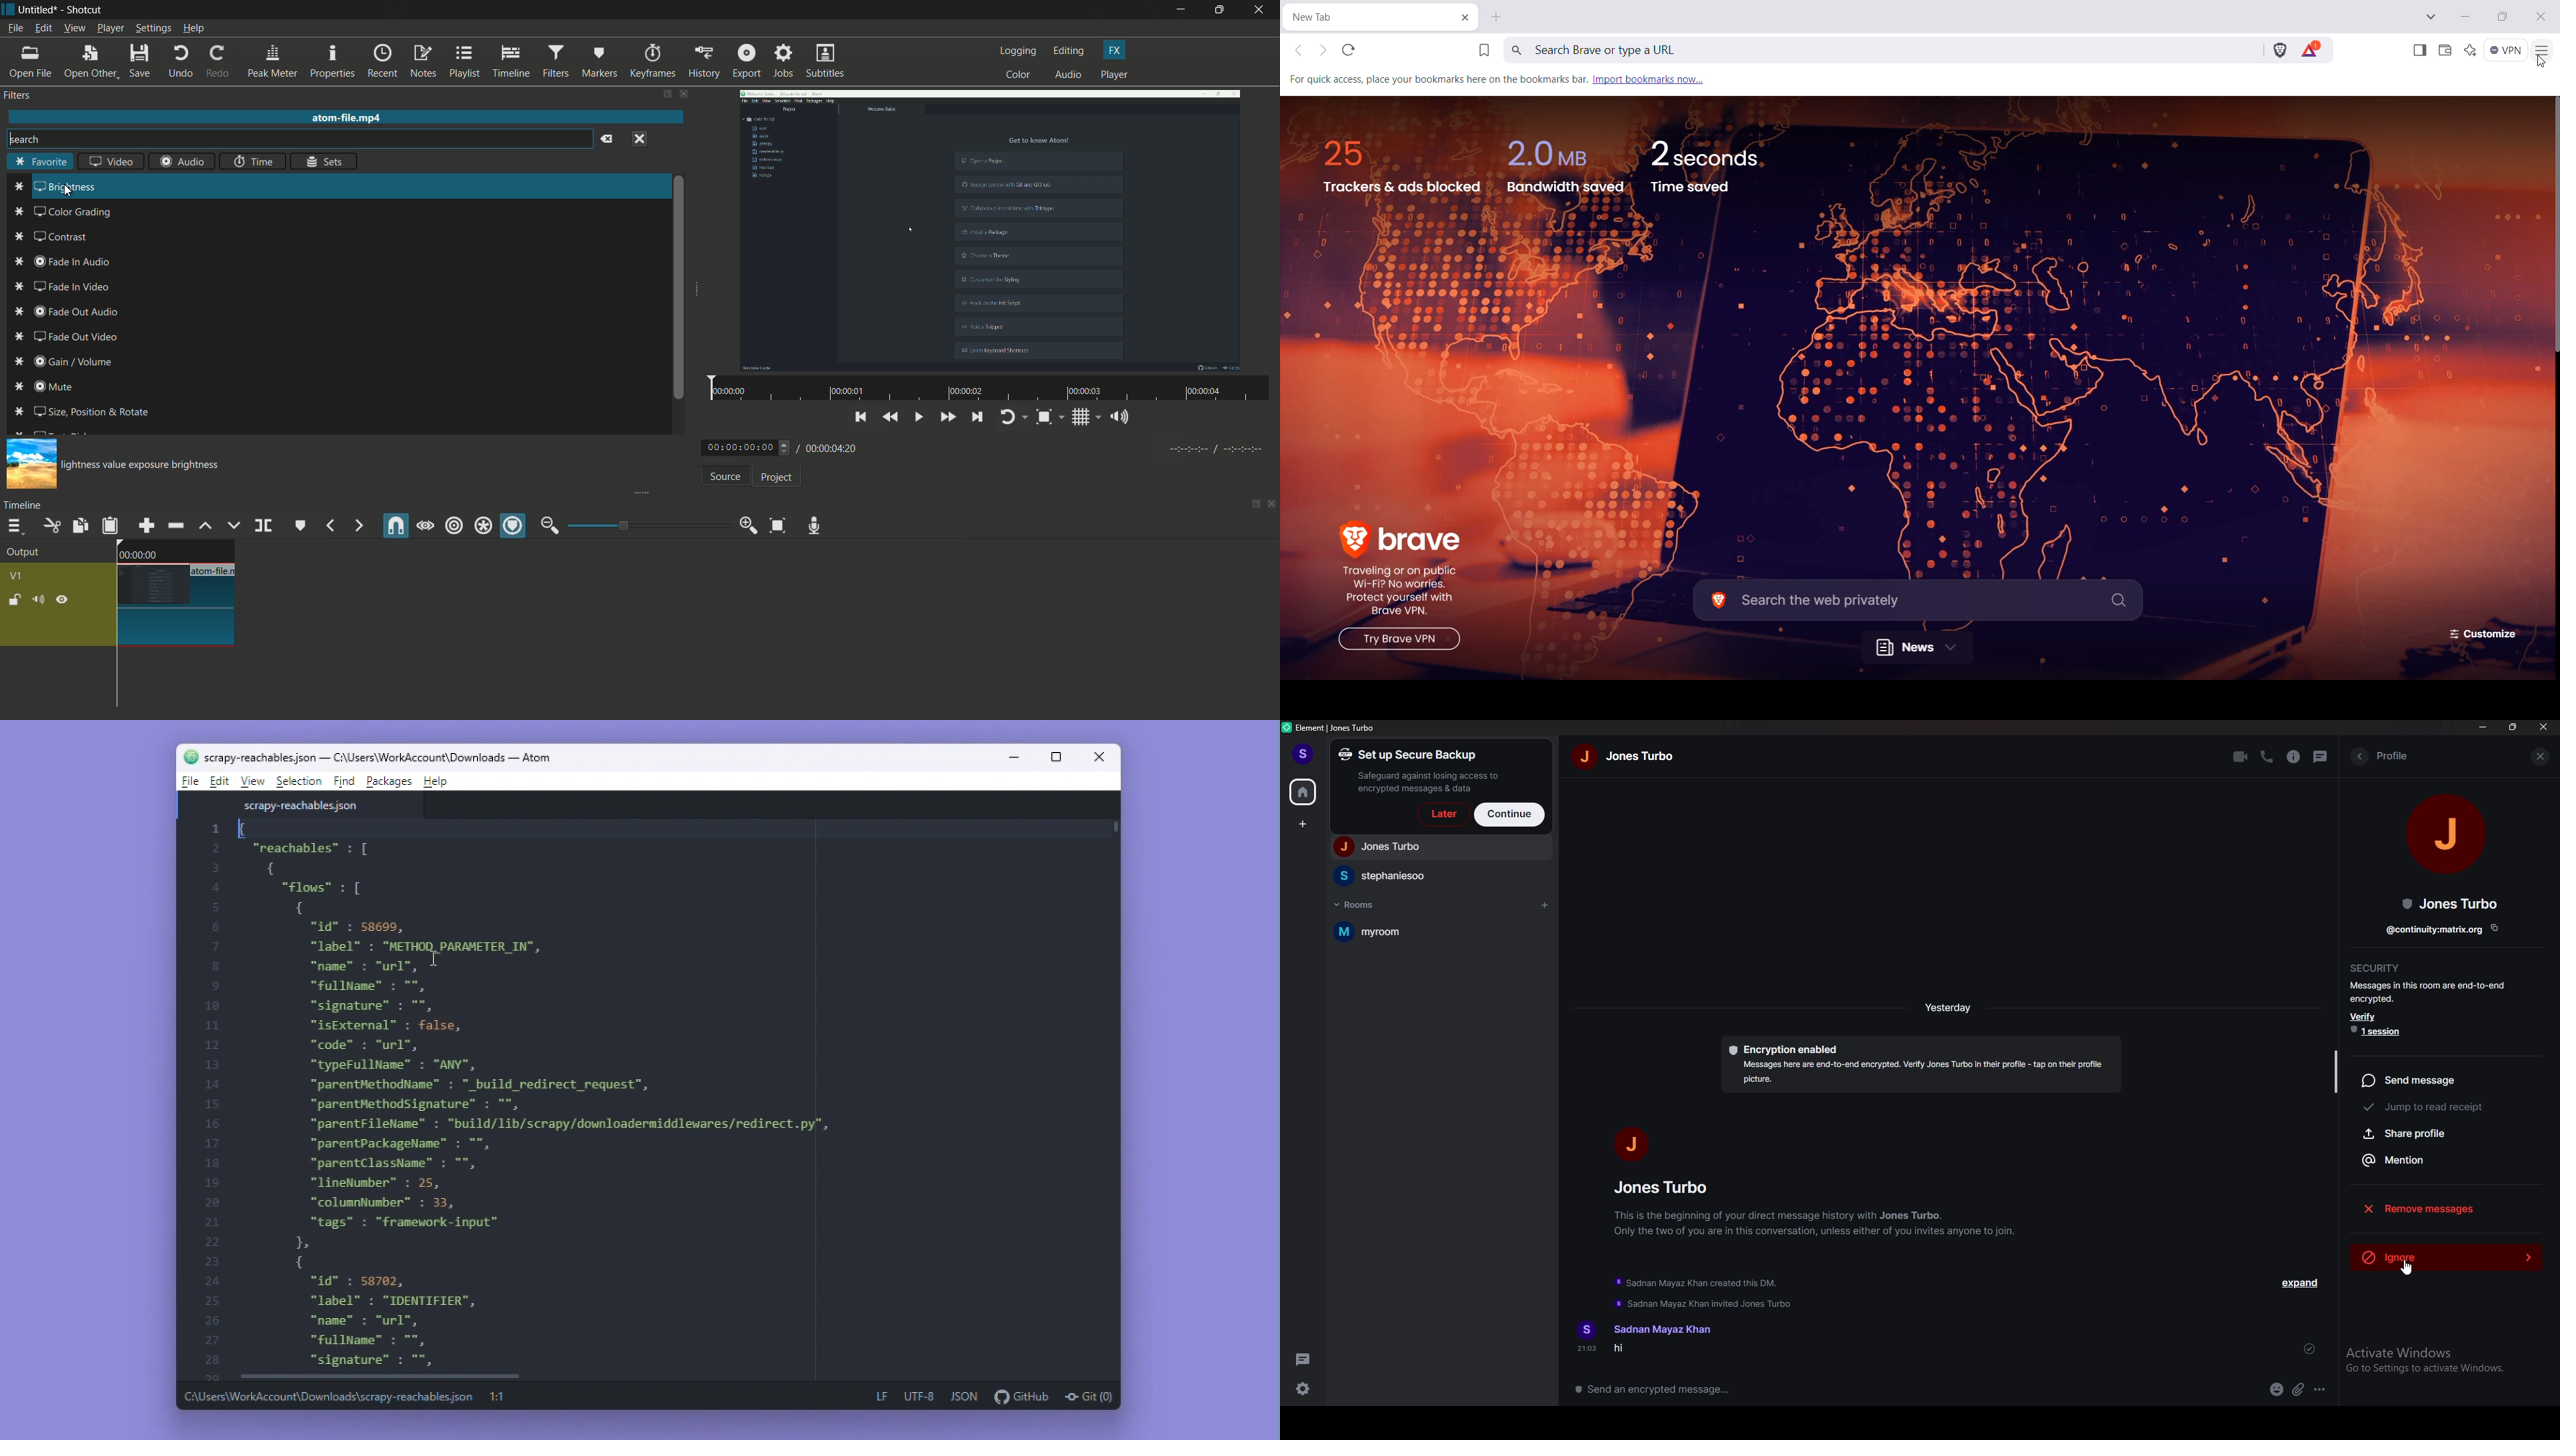 The image size is (2576, 1456). Describe the element at coordinates (745, 61) in the screenshot. I see `export` at that location.